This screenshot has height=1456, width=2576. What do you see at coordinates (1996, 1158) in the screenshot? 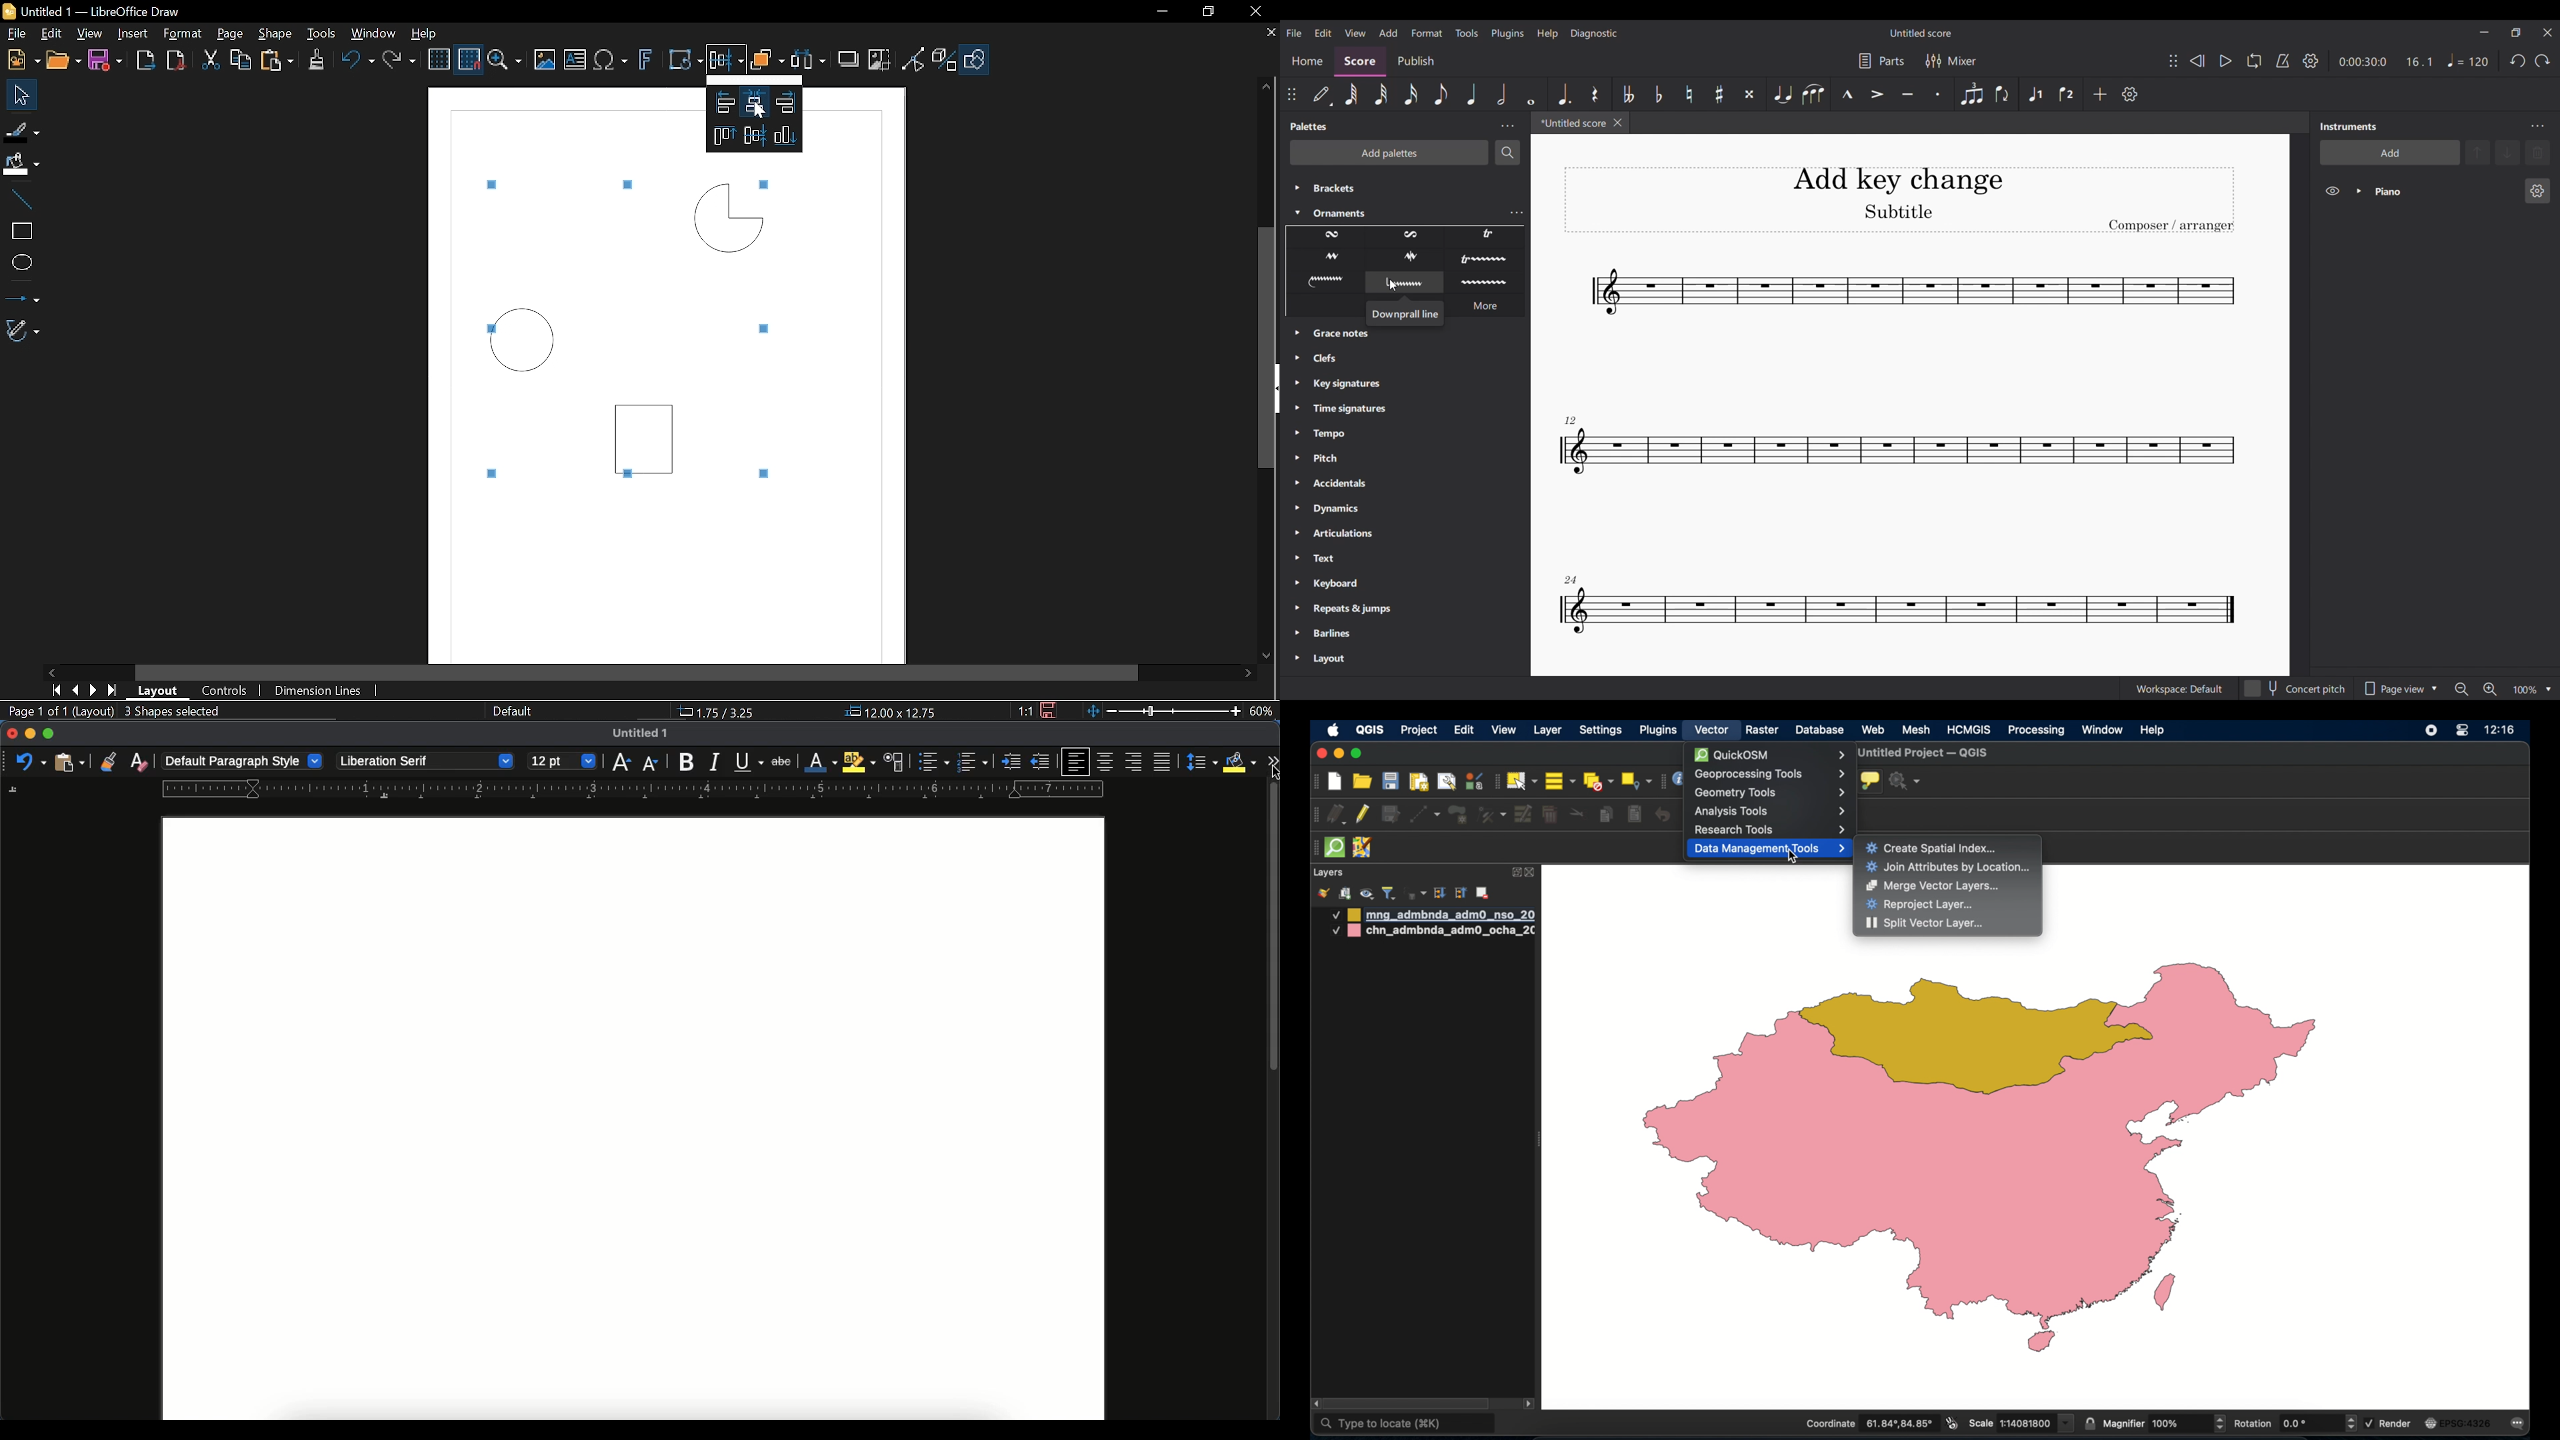
I see `ventor data of Mongolia and china` at bounding box center [1996, 1158].